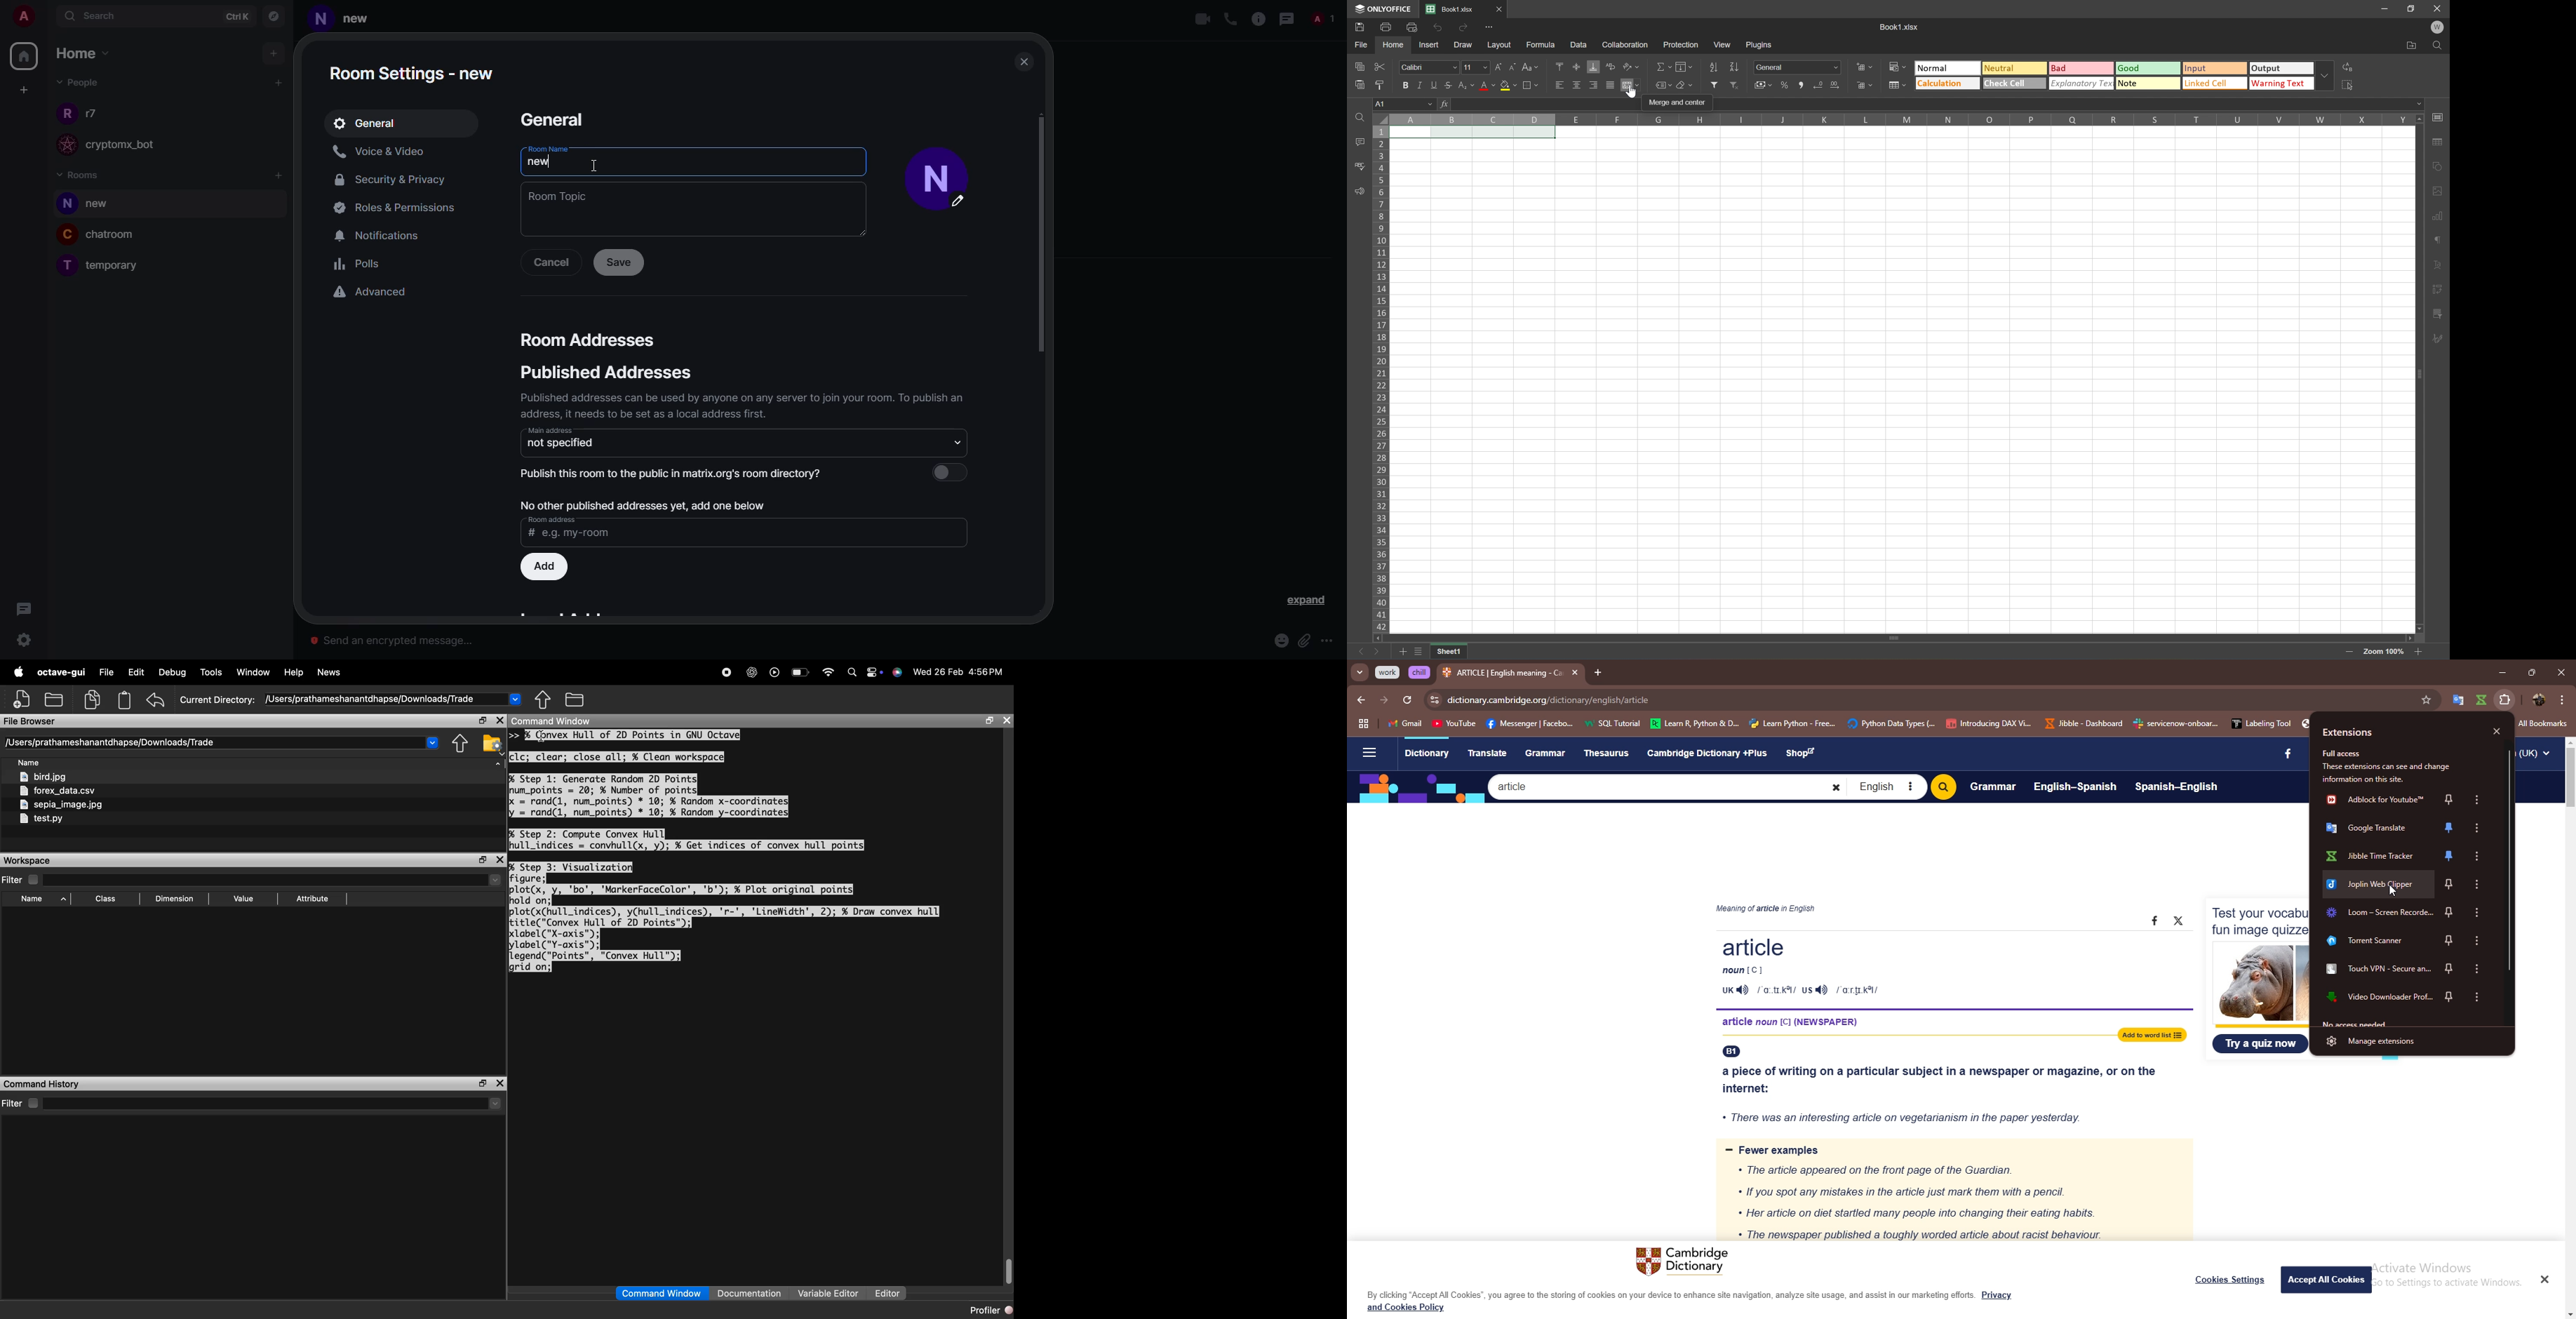 The width and height of the screenshot is (2576, 1344). I want to click on Percent style, so click(1786, 86).